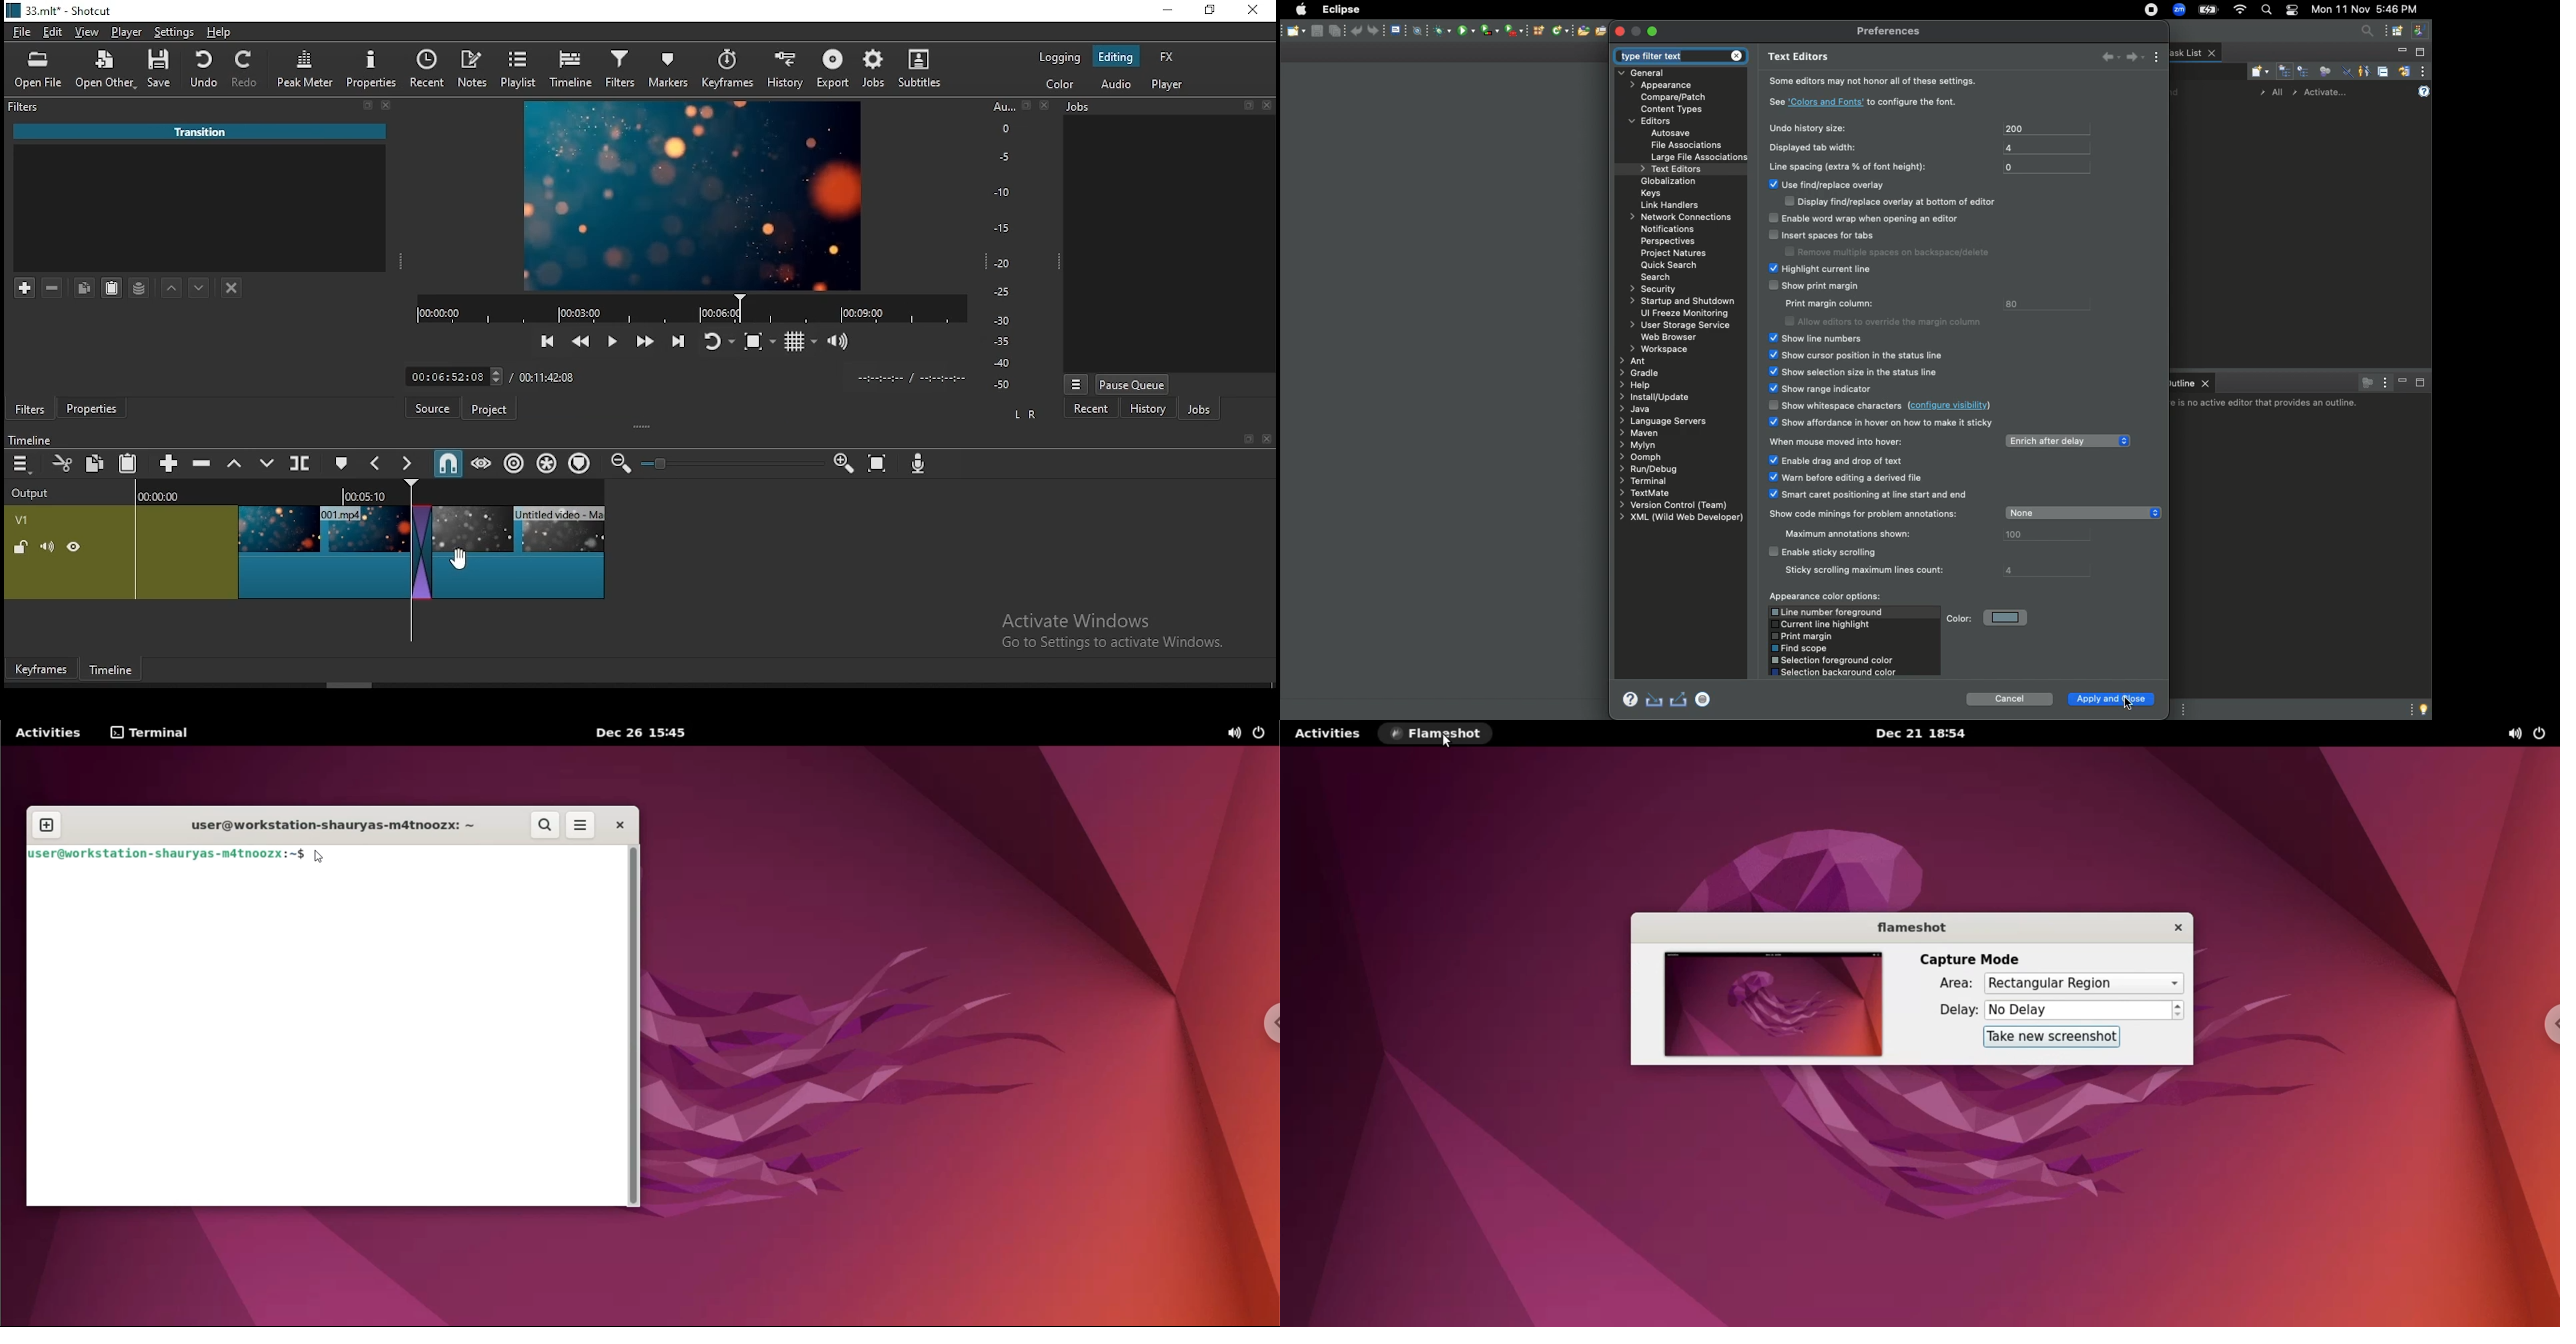 The image size is (2576, 1344). What do you see at coordinates (2102, 55) in the screenshot?
I see `bACK` at bounding box center [2102, 55].